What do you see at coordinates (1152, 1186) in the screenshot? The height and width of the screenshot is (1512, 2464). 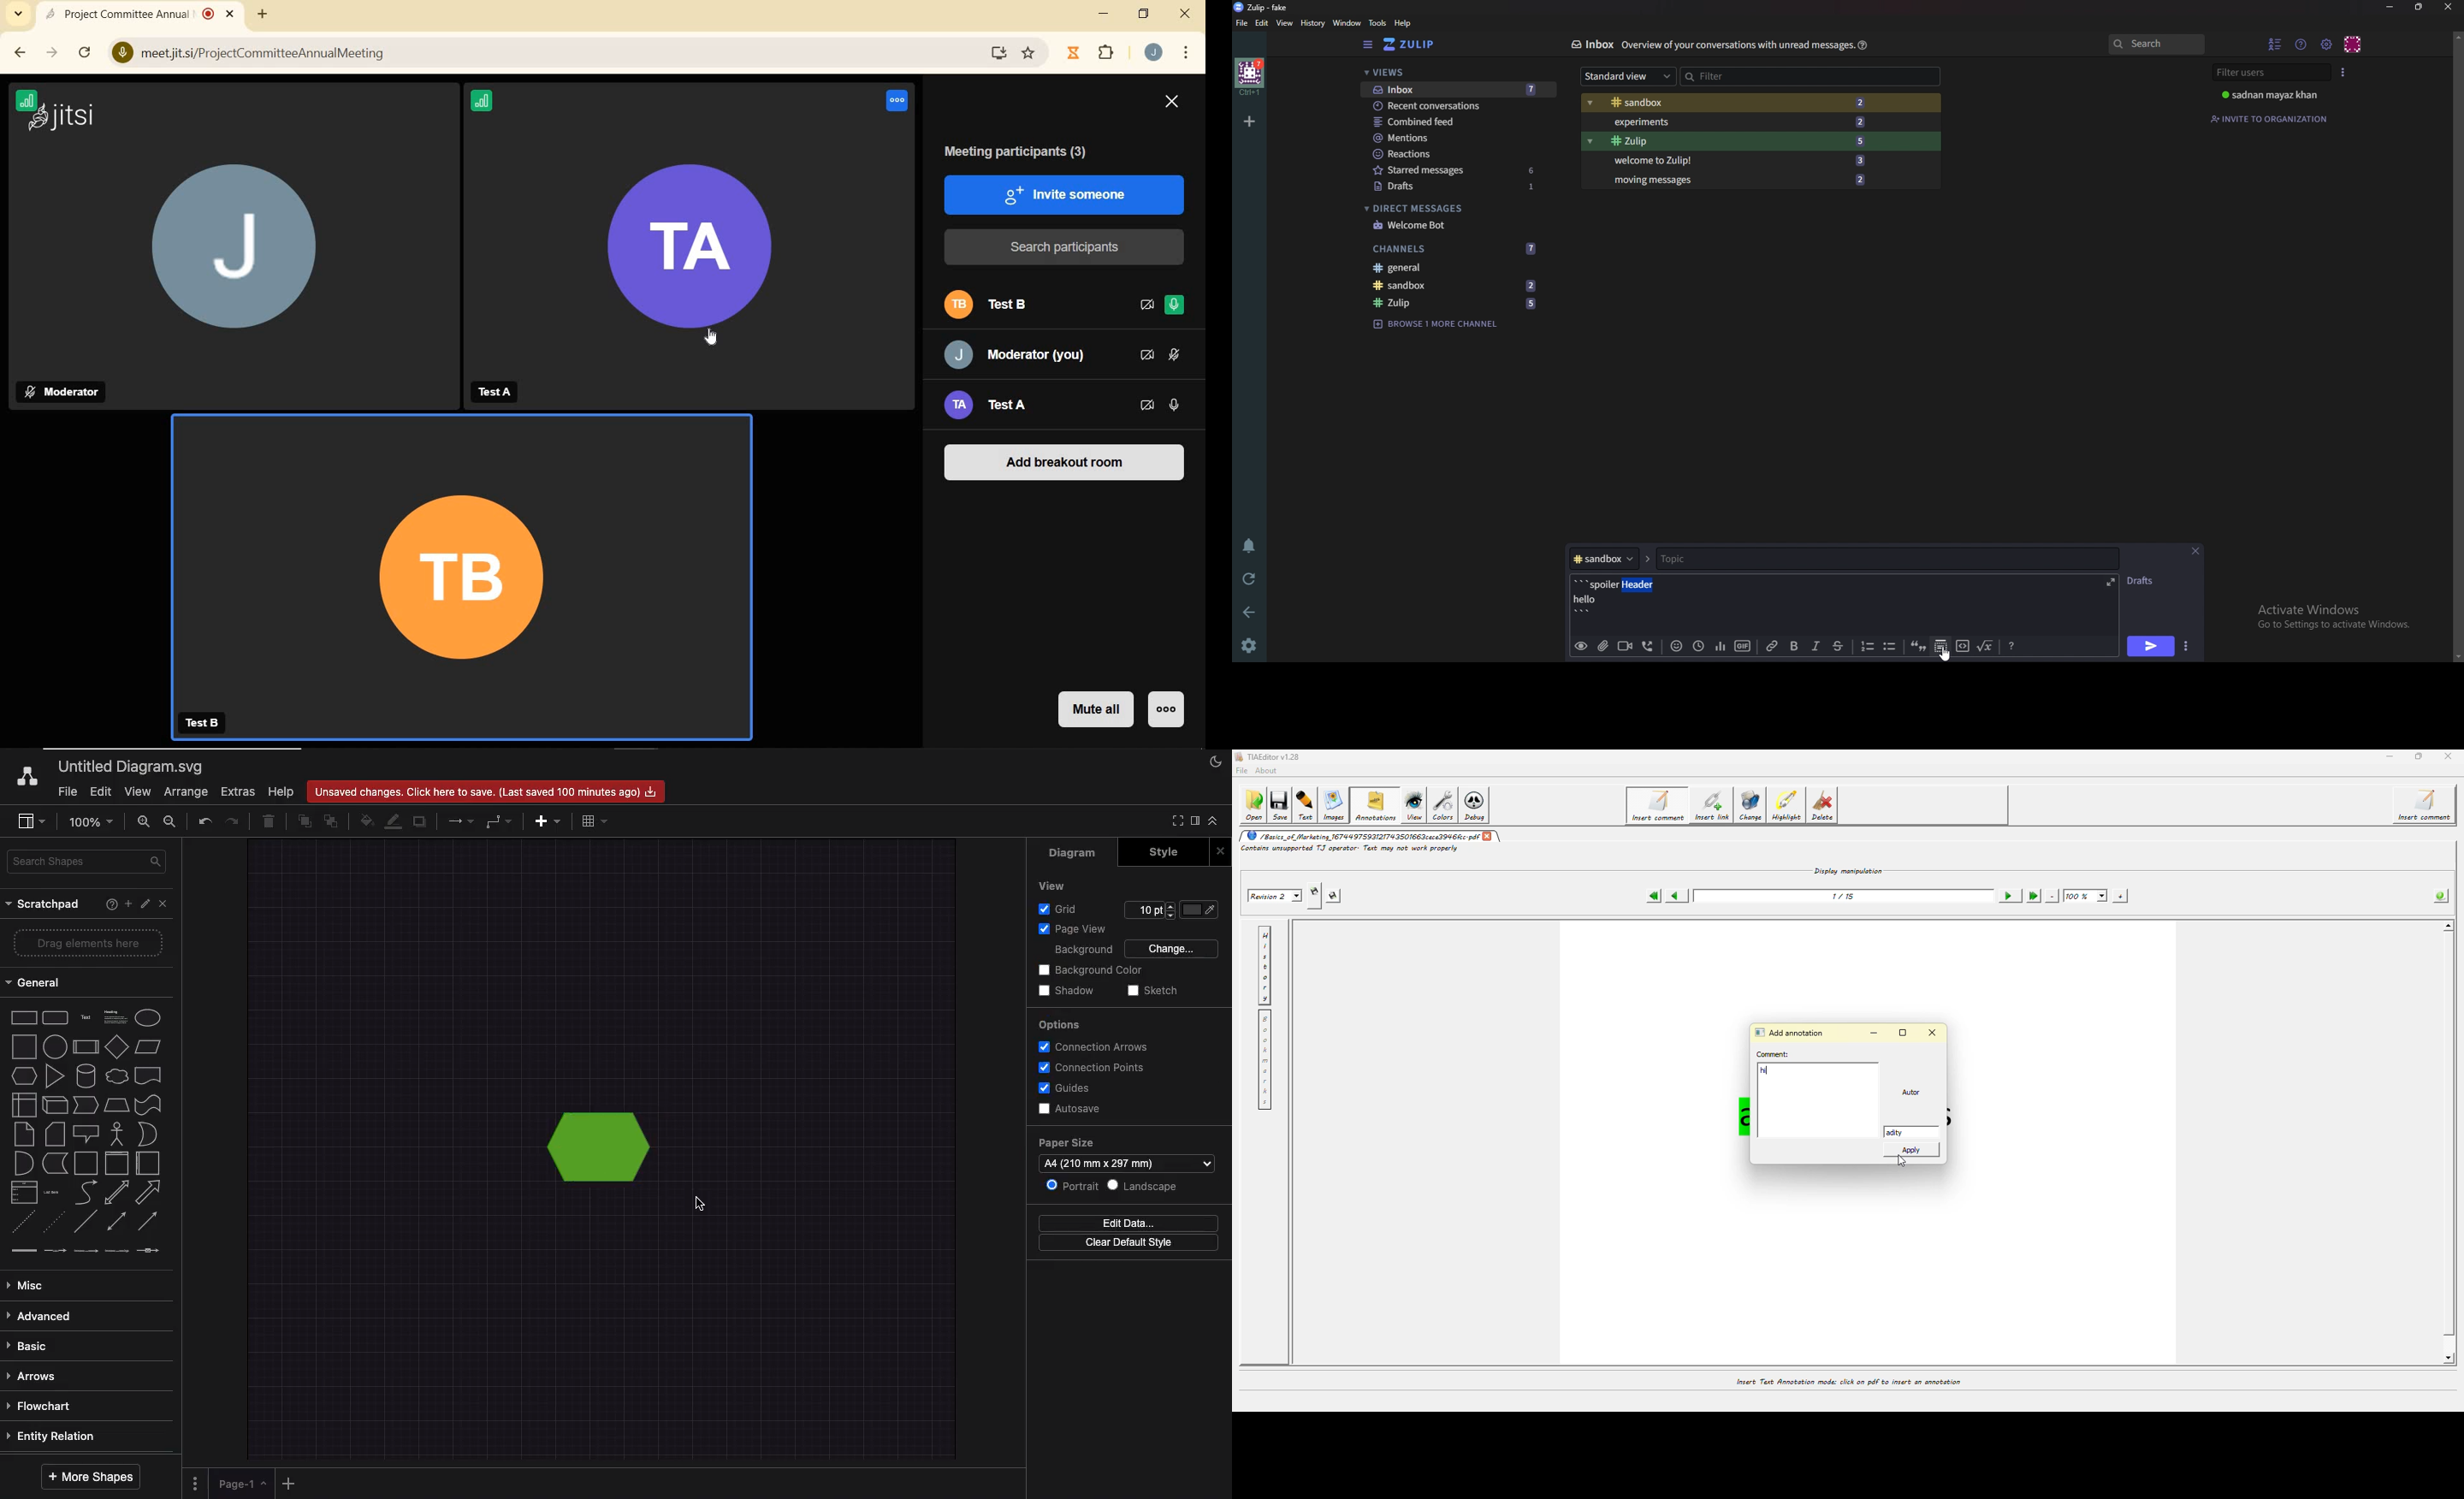 I see `Landscape` at bounding box center [1152, 1186].